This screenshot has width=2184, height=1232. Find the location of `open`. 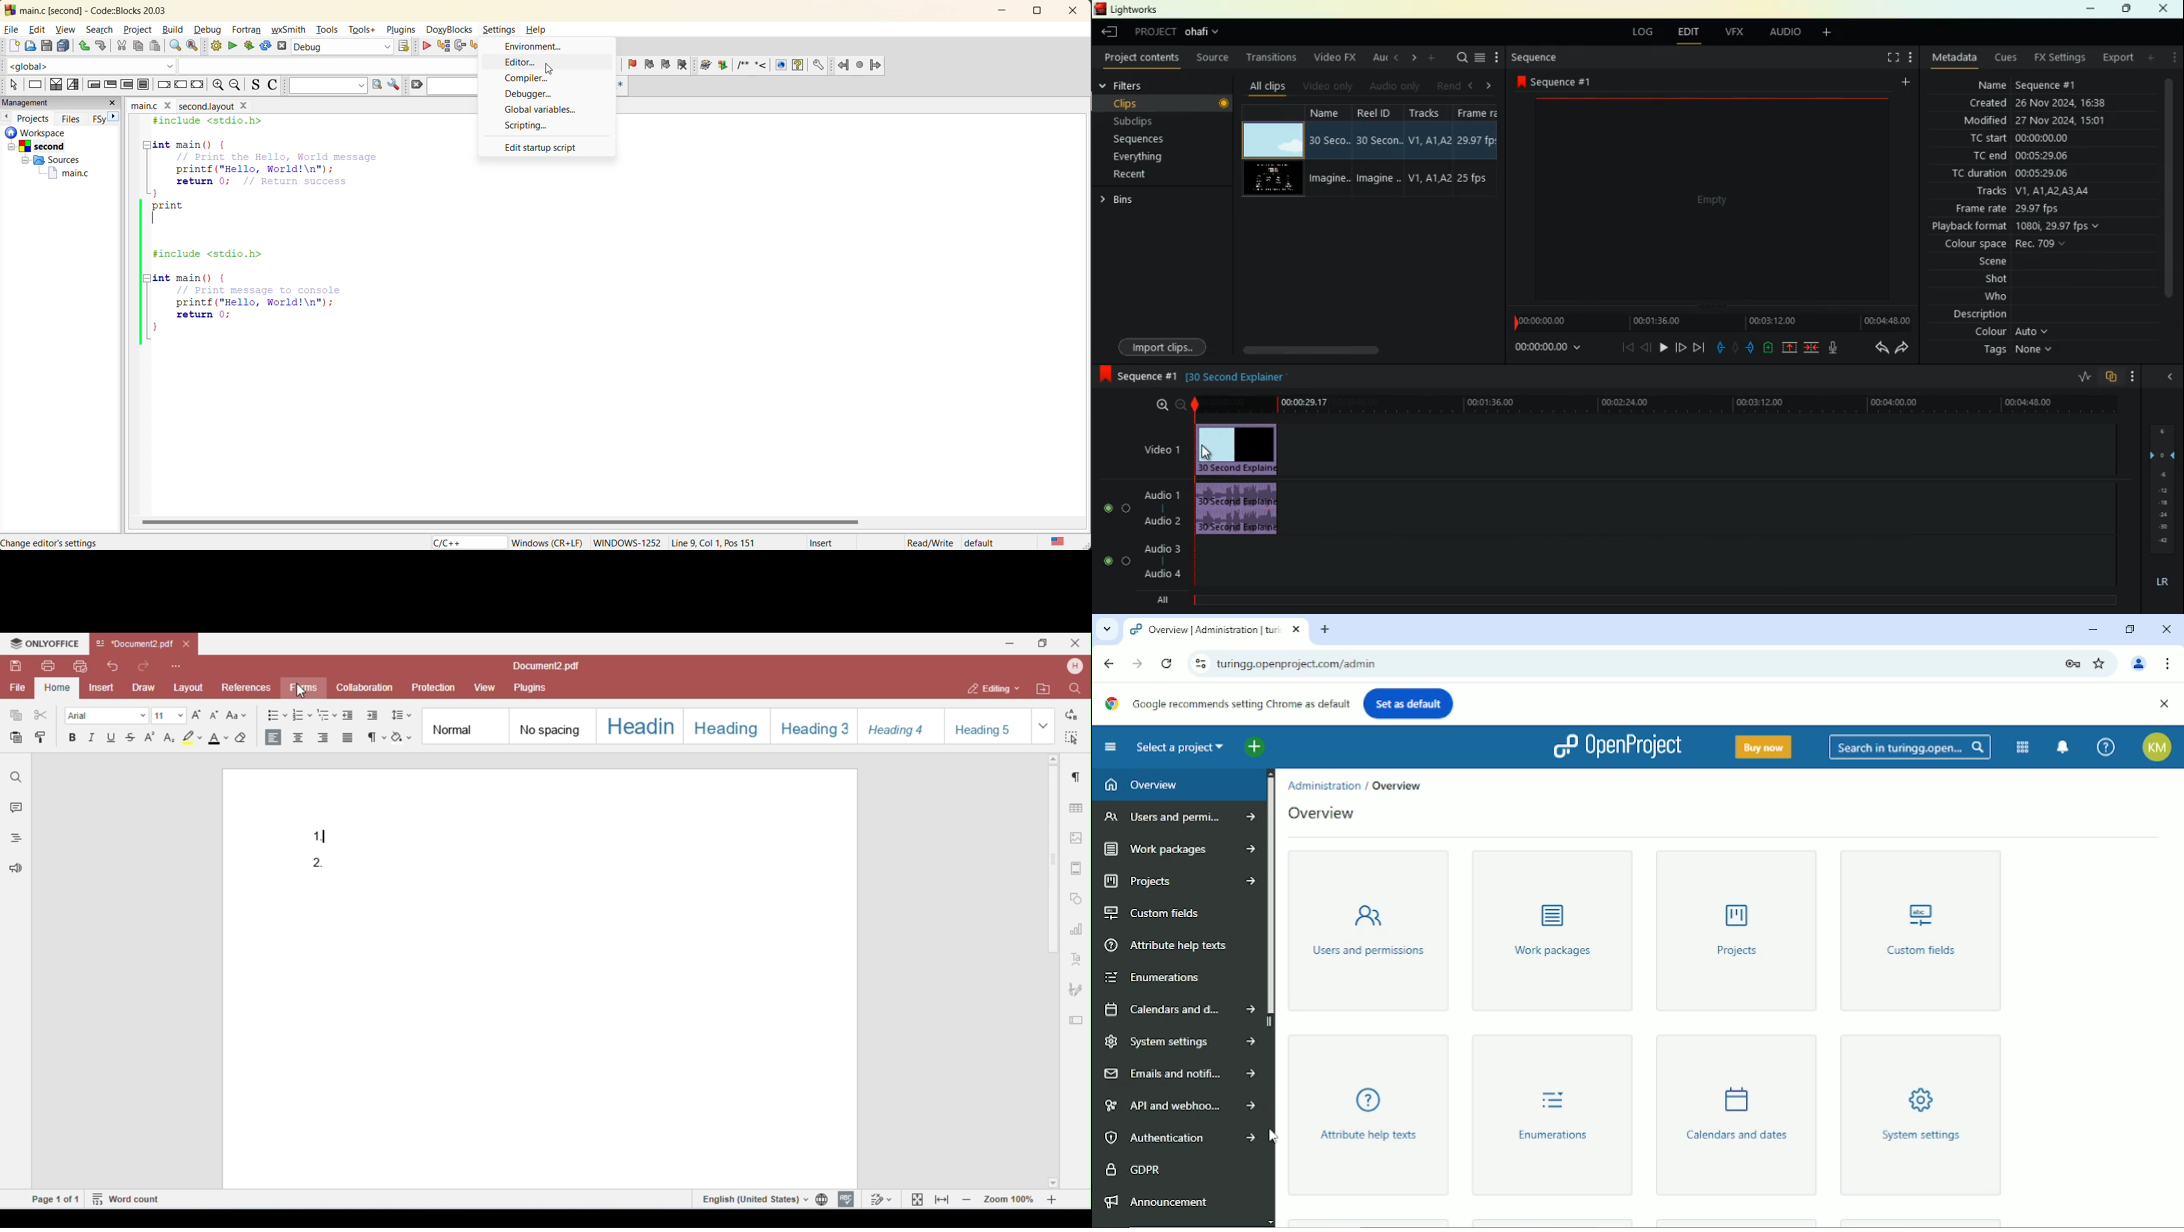

open is located at coordinates (32, 46).